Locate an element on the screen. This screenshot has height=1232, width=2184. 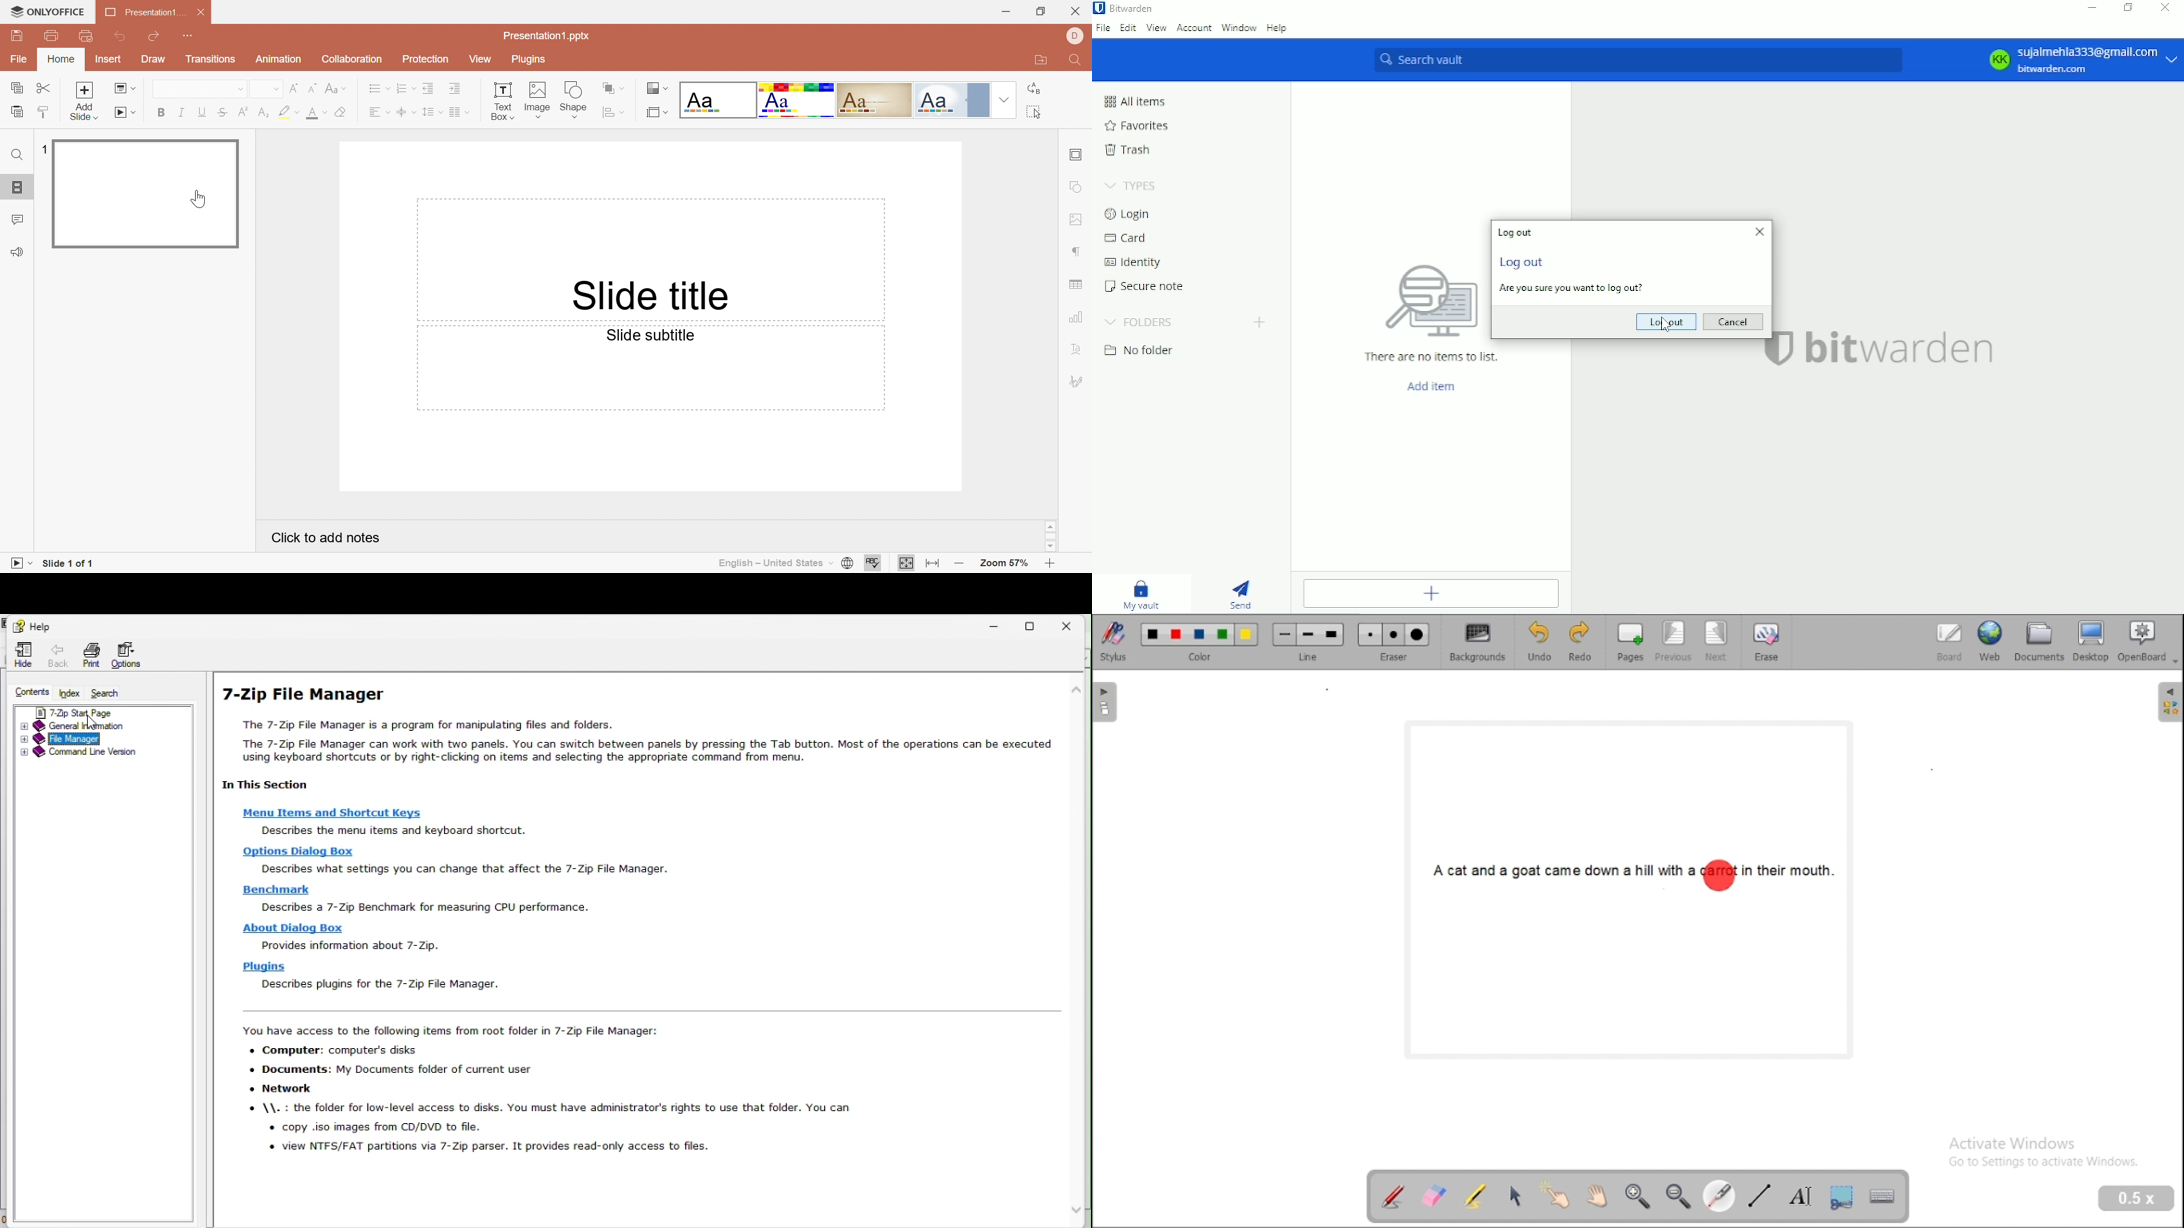
Close is located at coordinates (1075, 622).